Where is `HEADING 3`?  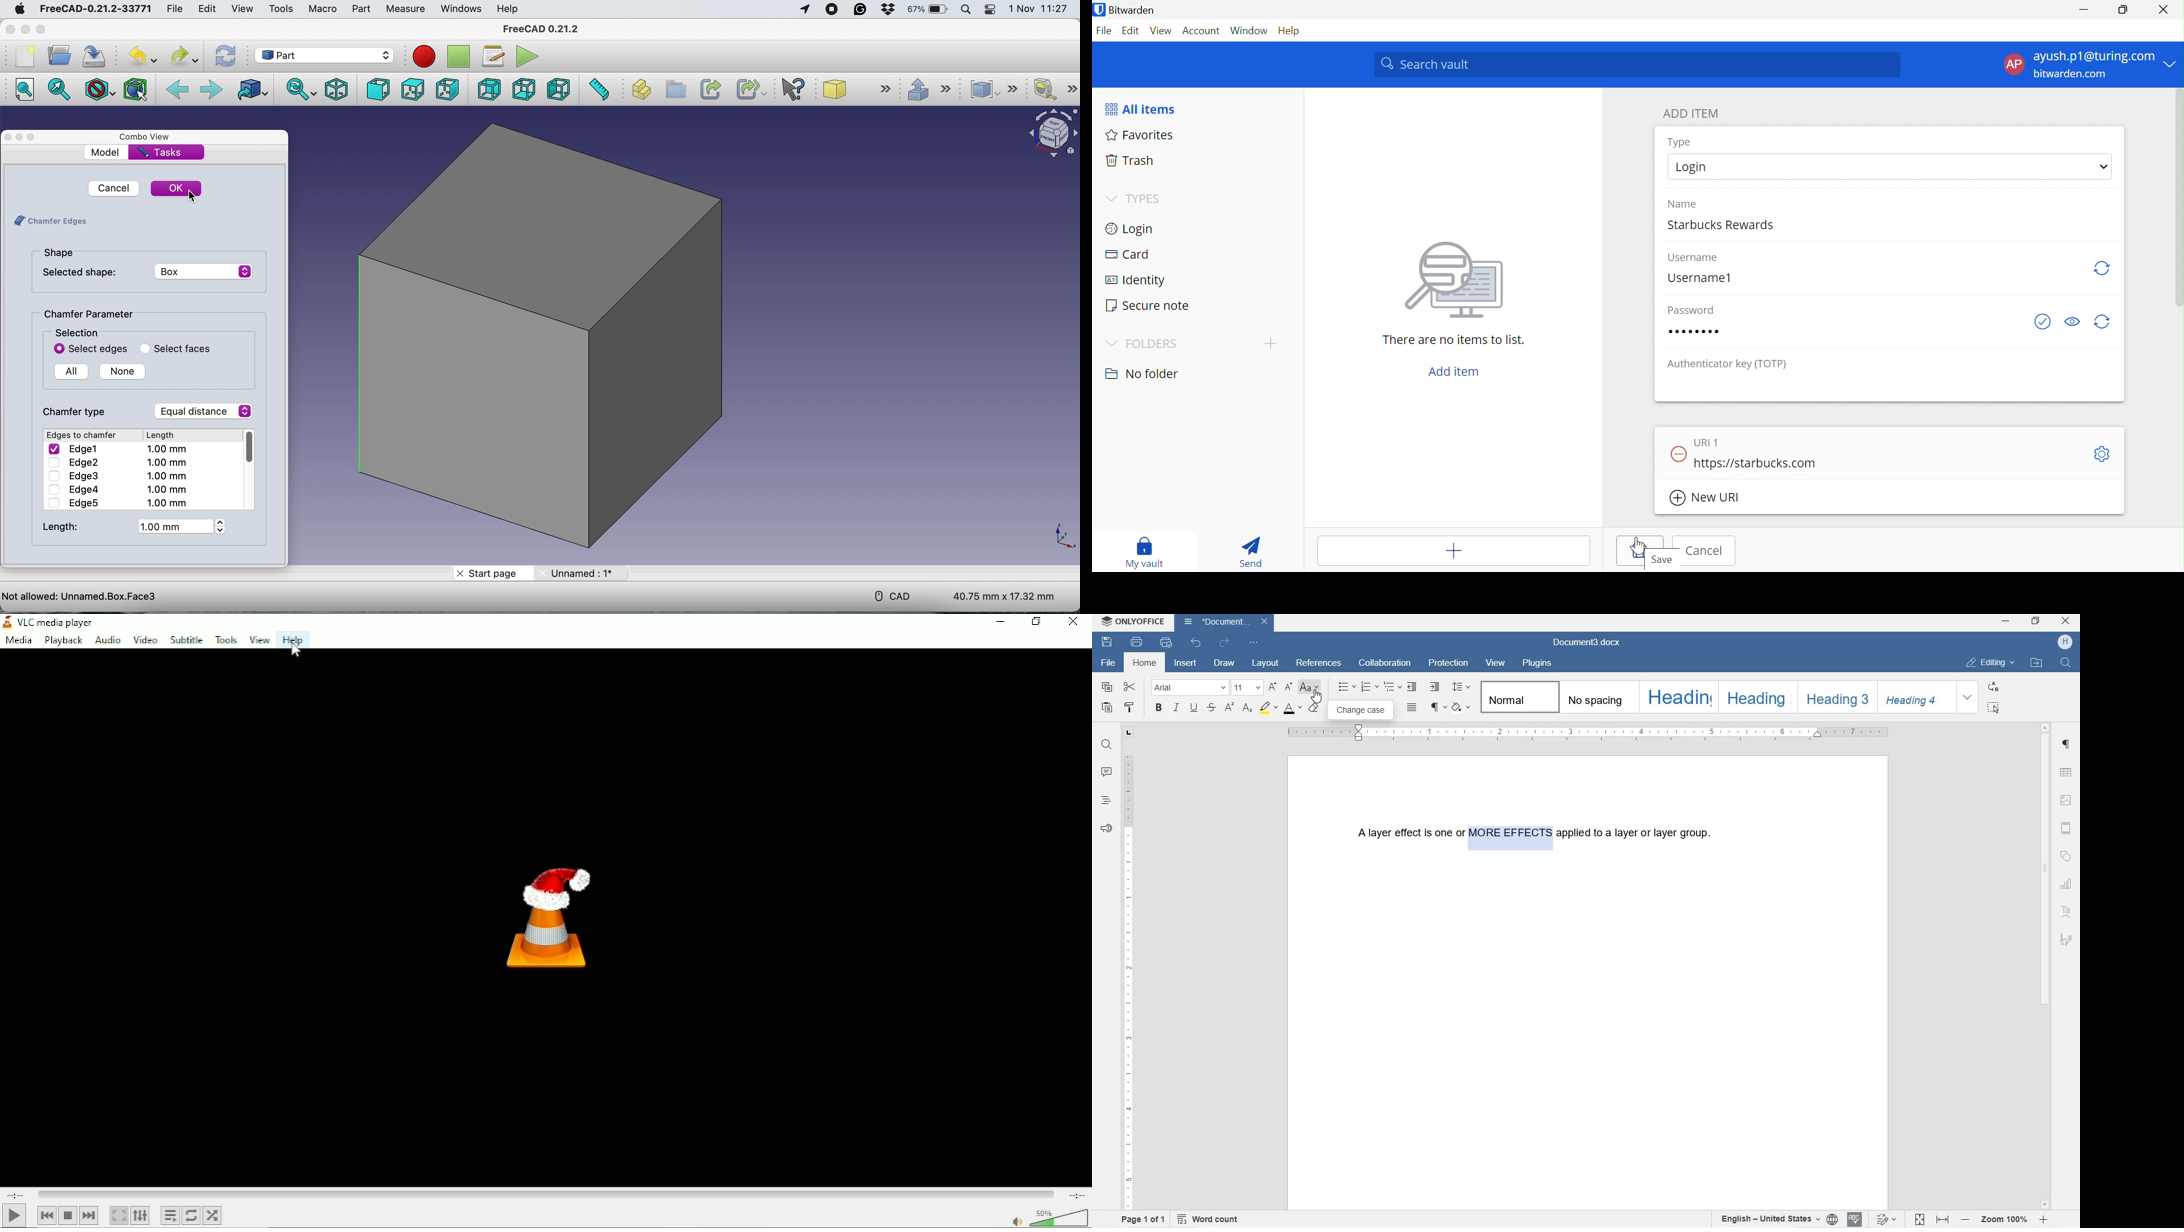 HEADING 3 is located at coordinates (1836, 698).